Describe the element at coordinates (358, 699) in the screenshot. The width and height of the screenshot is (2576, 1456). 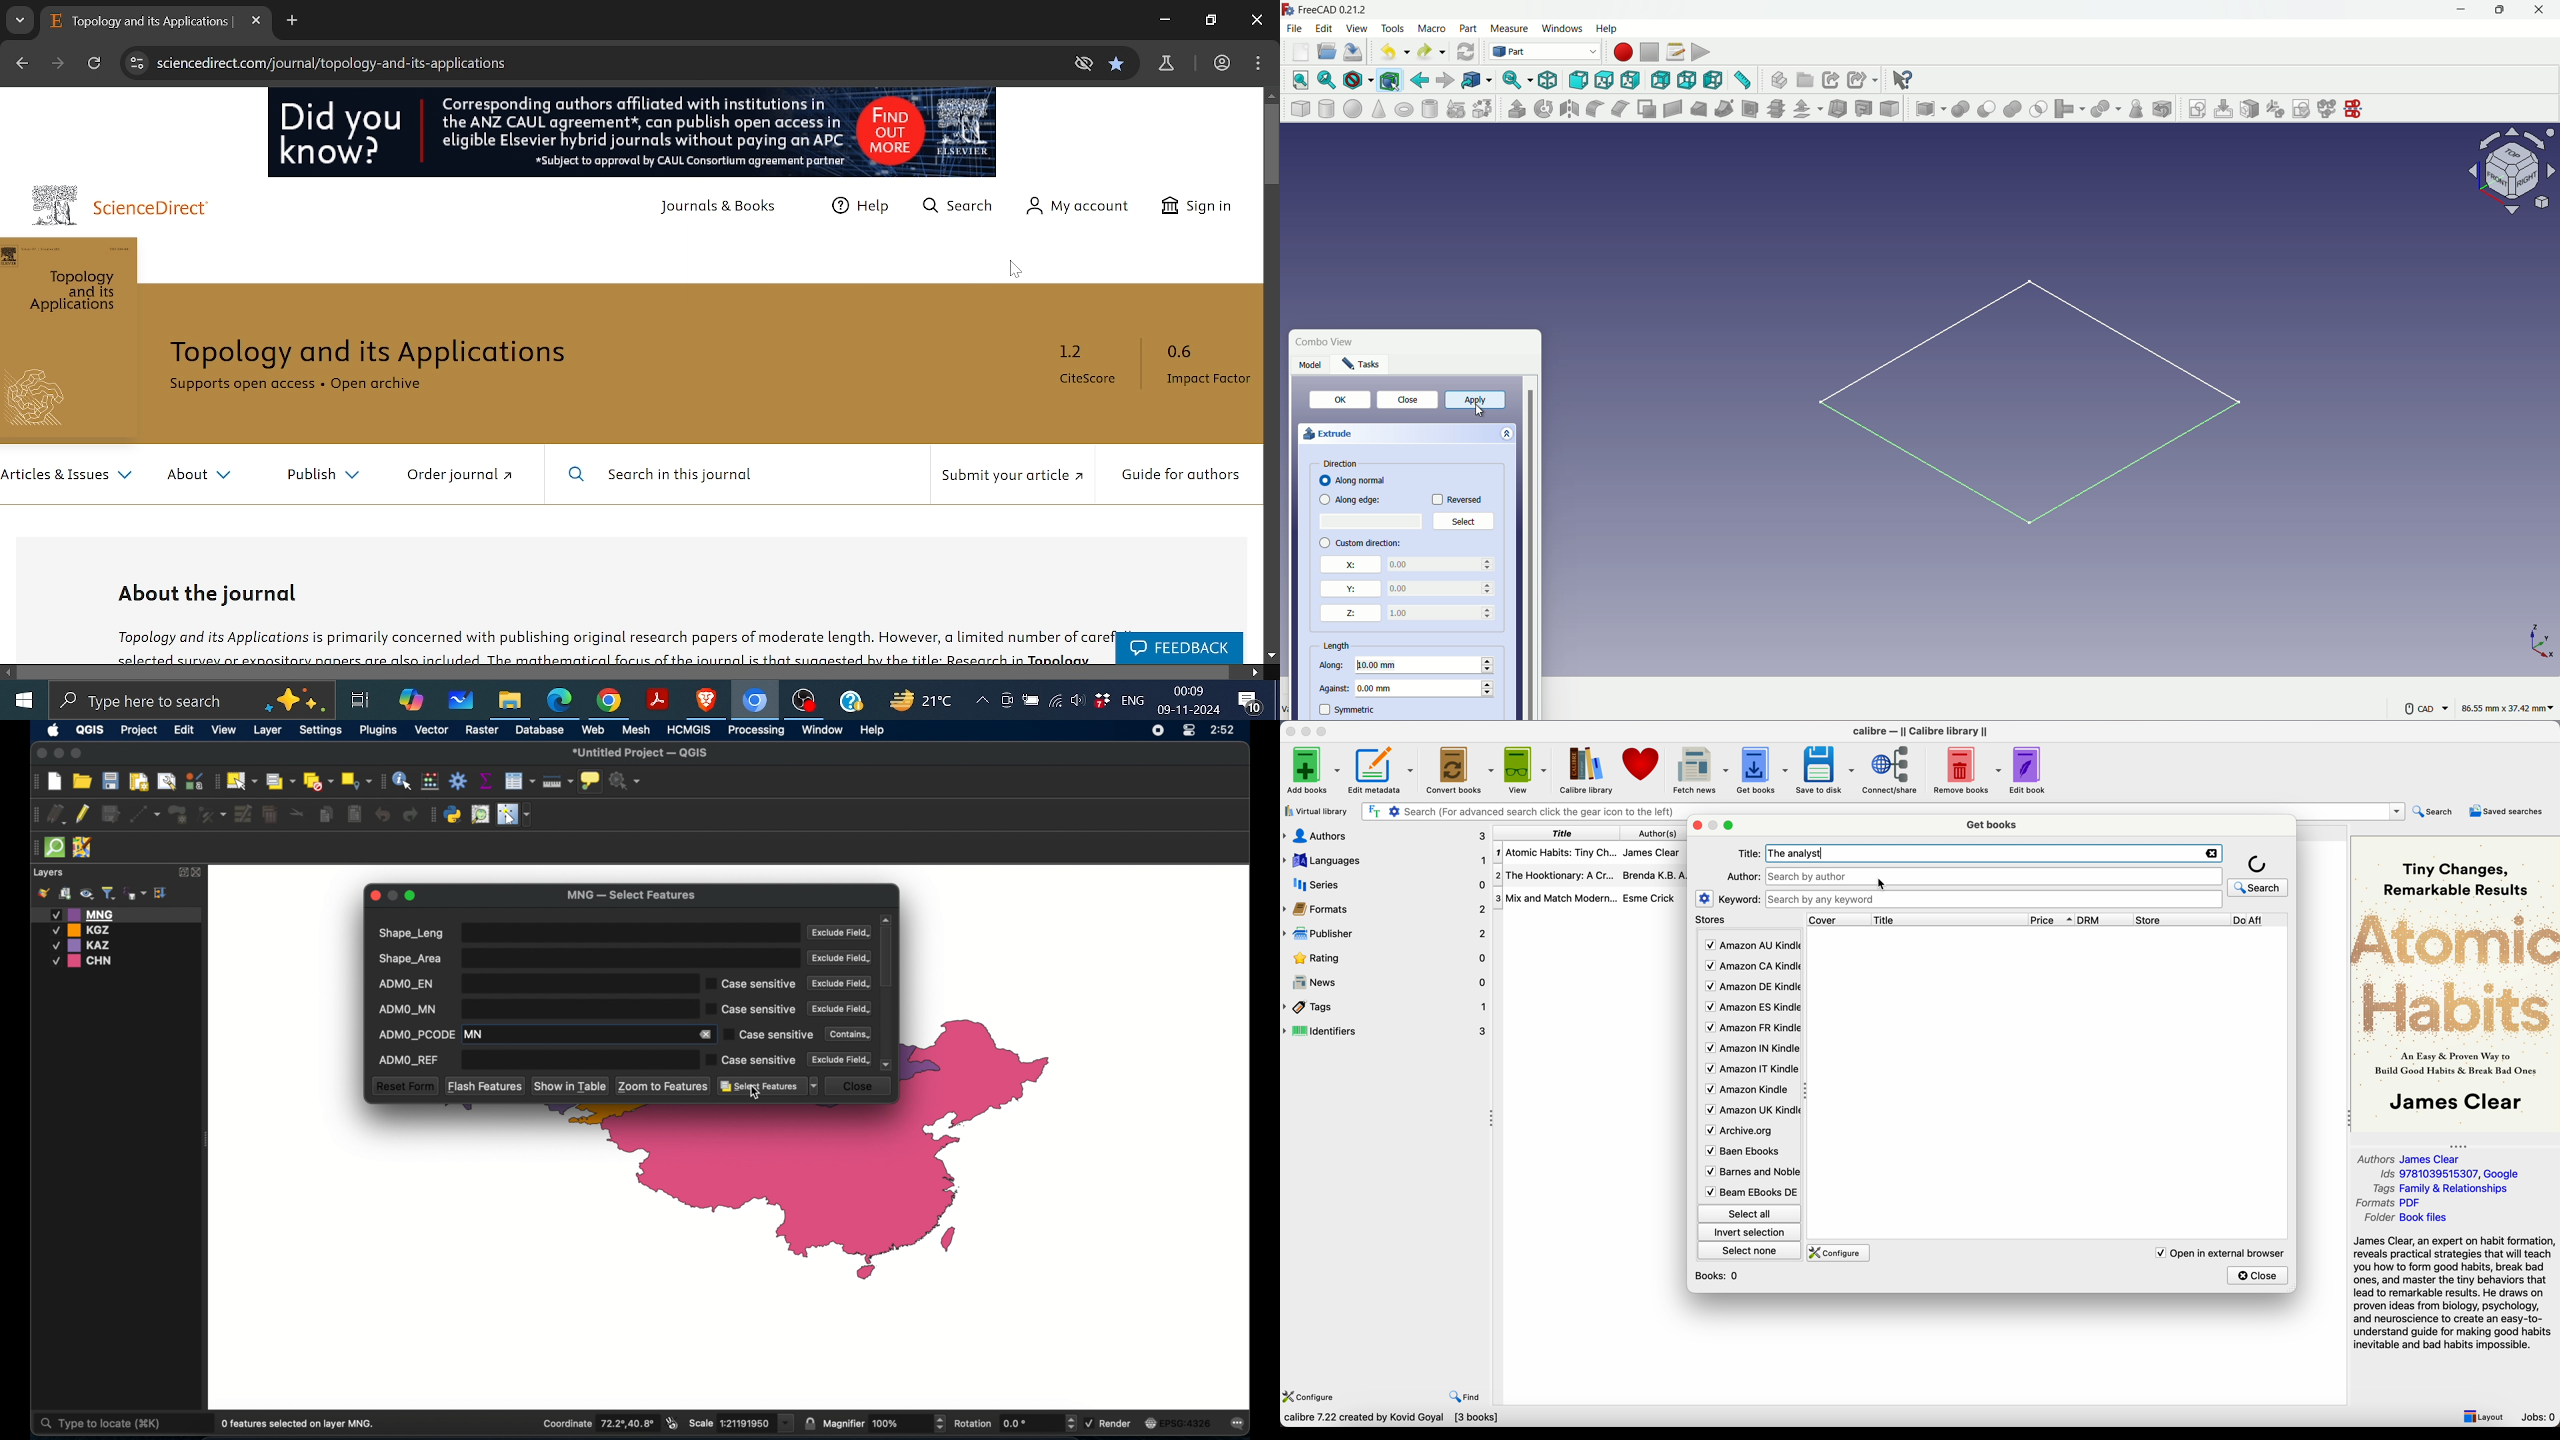
I see `Task View` at that location.